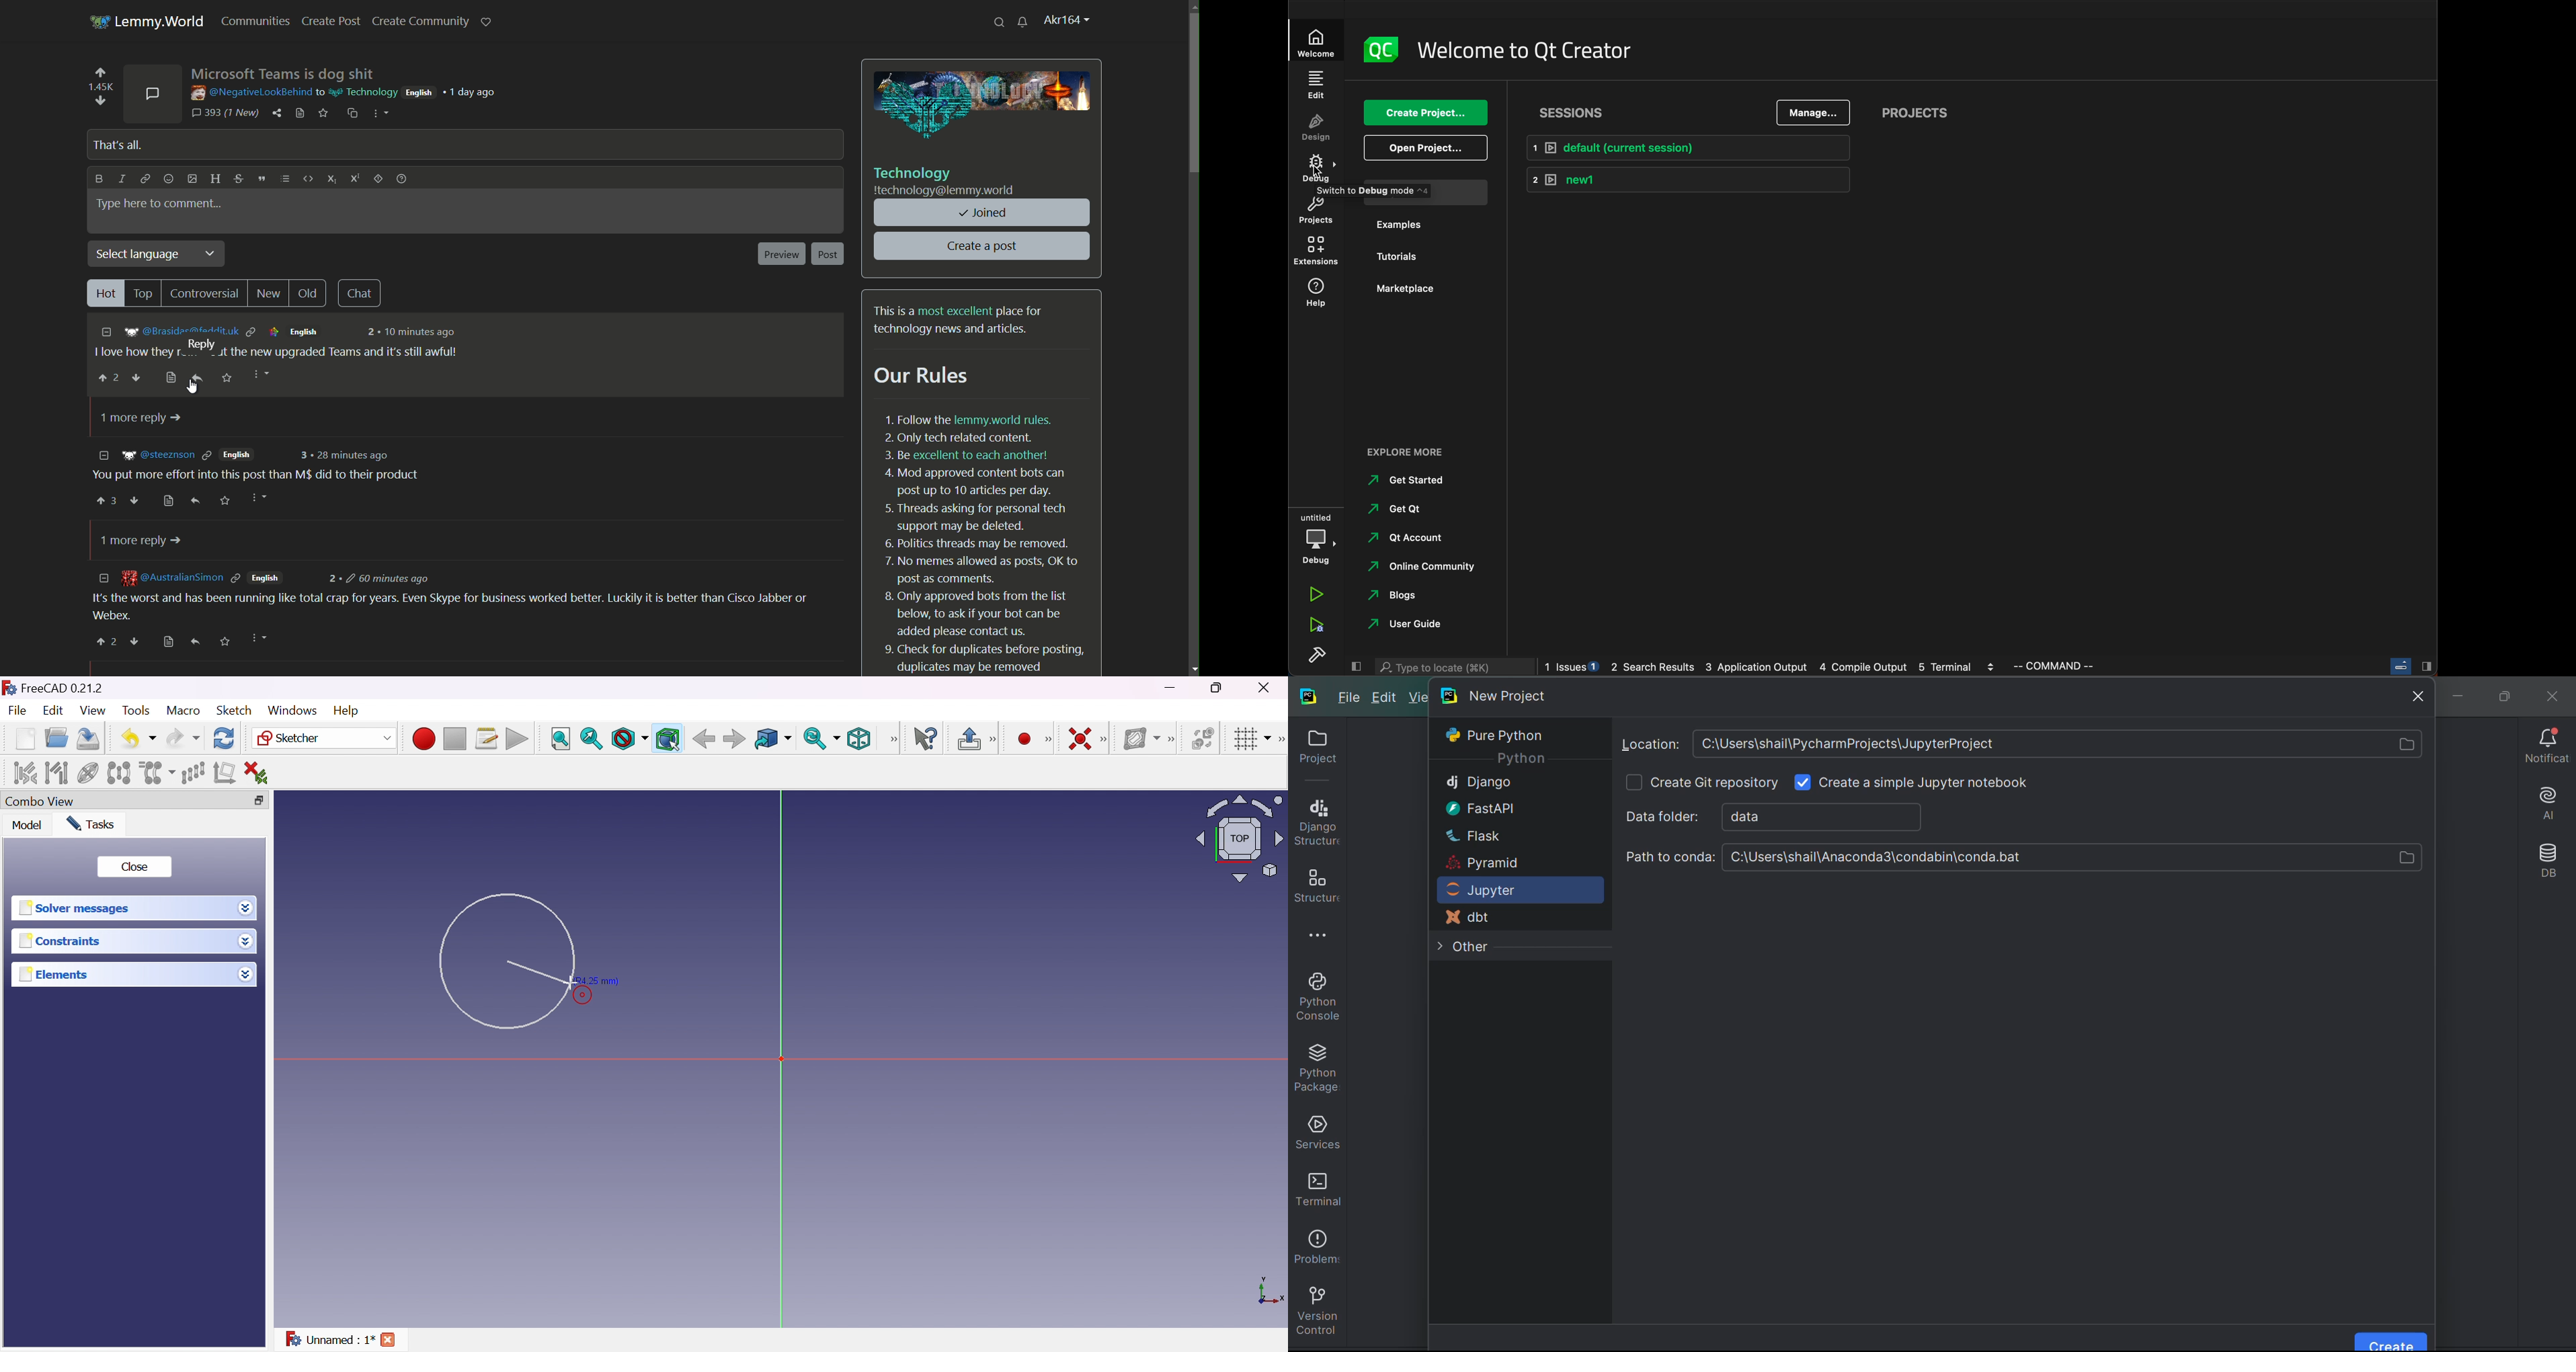 The width and height of the screenshot is (2576, 1372). Describe the element at coordinates (1526, 52) in the screenshot. I see `welcome to Qt` at that location.